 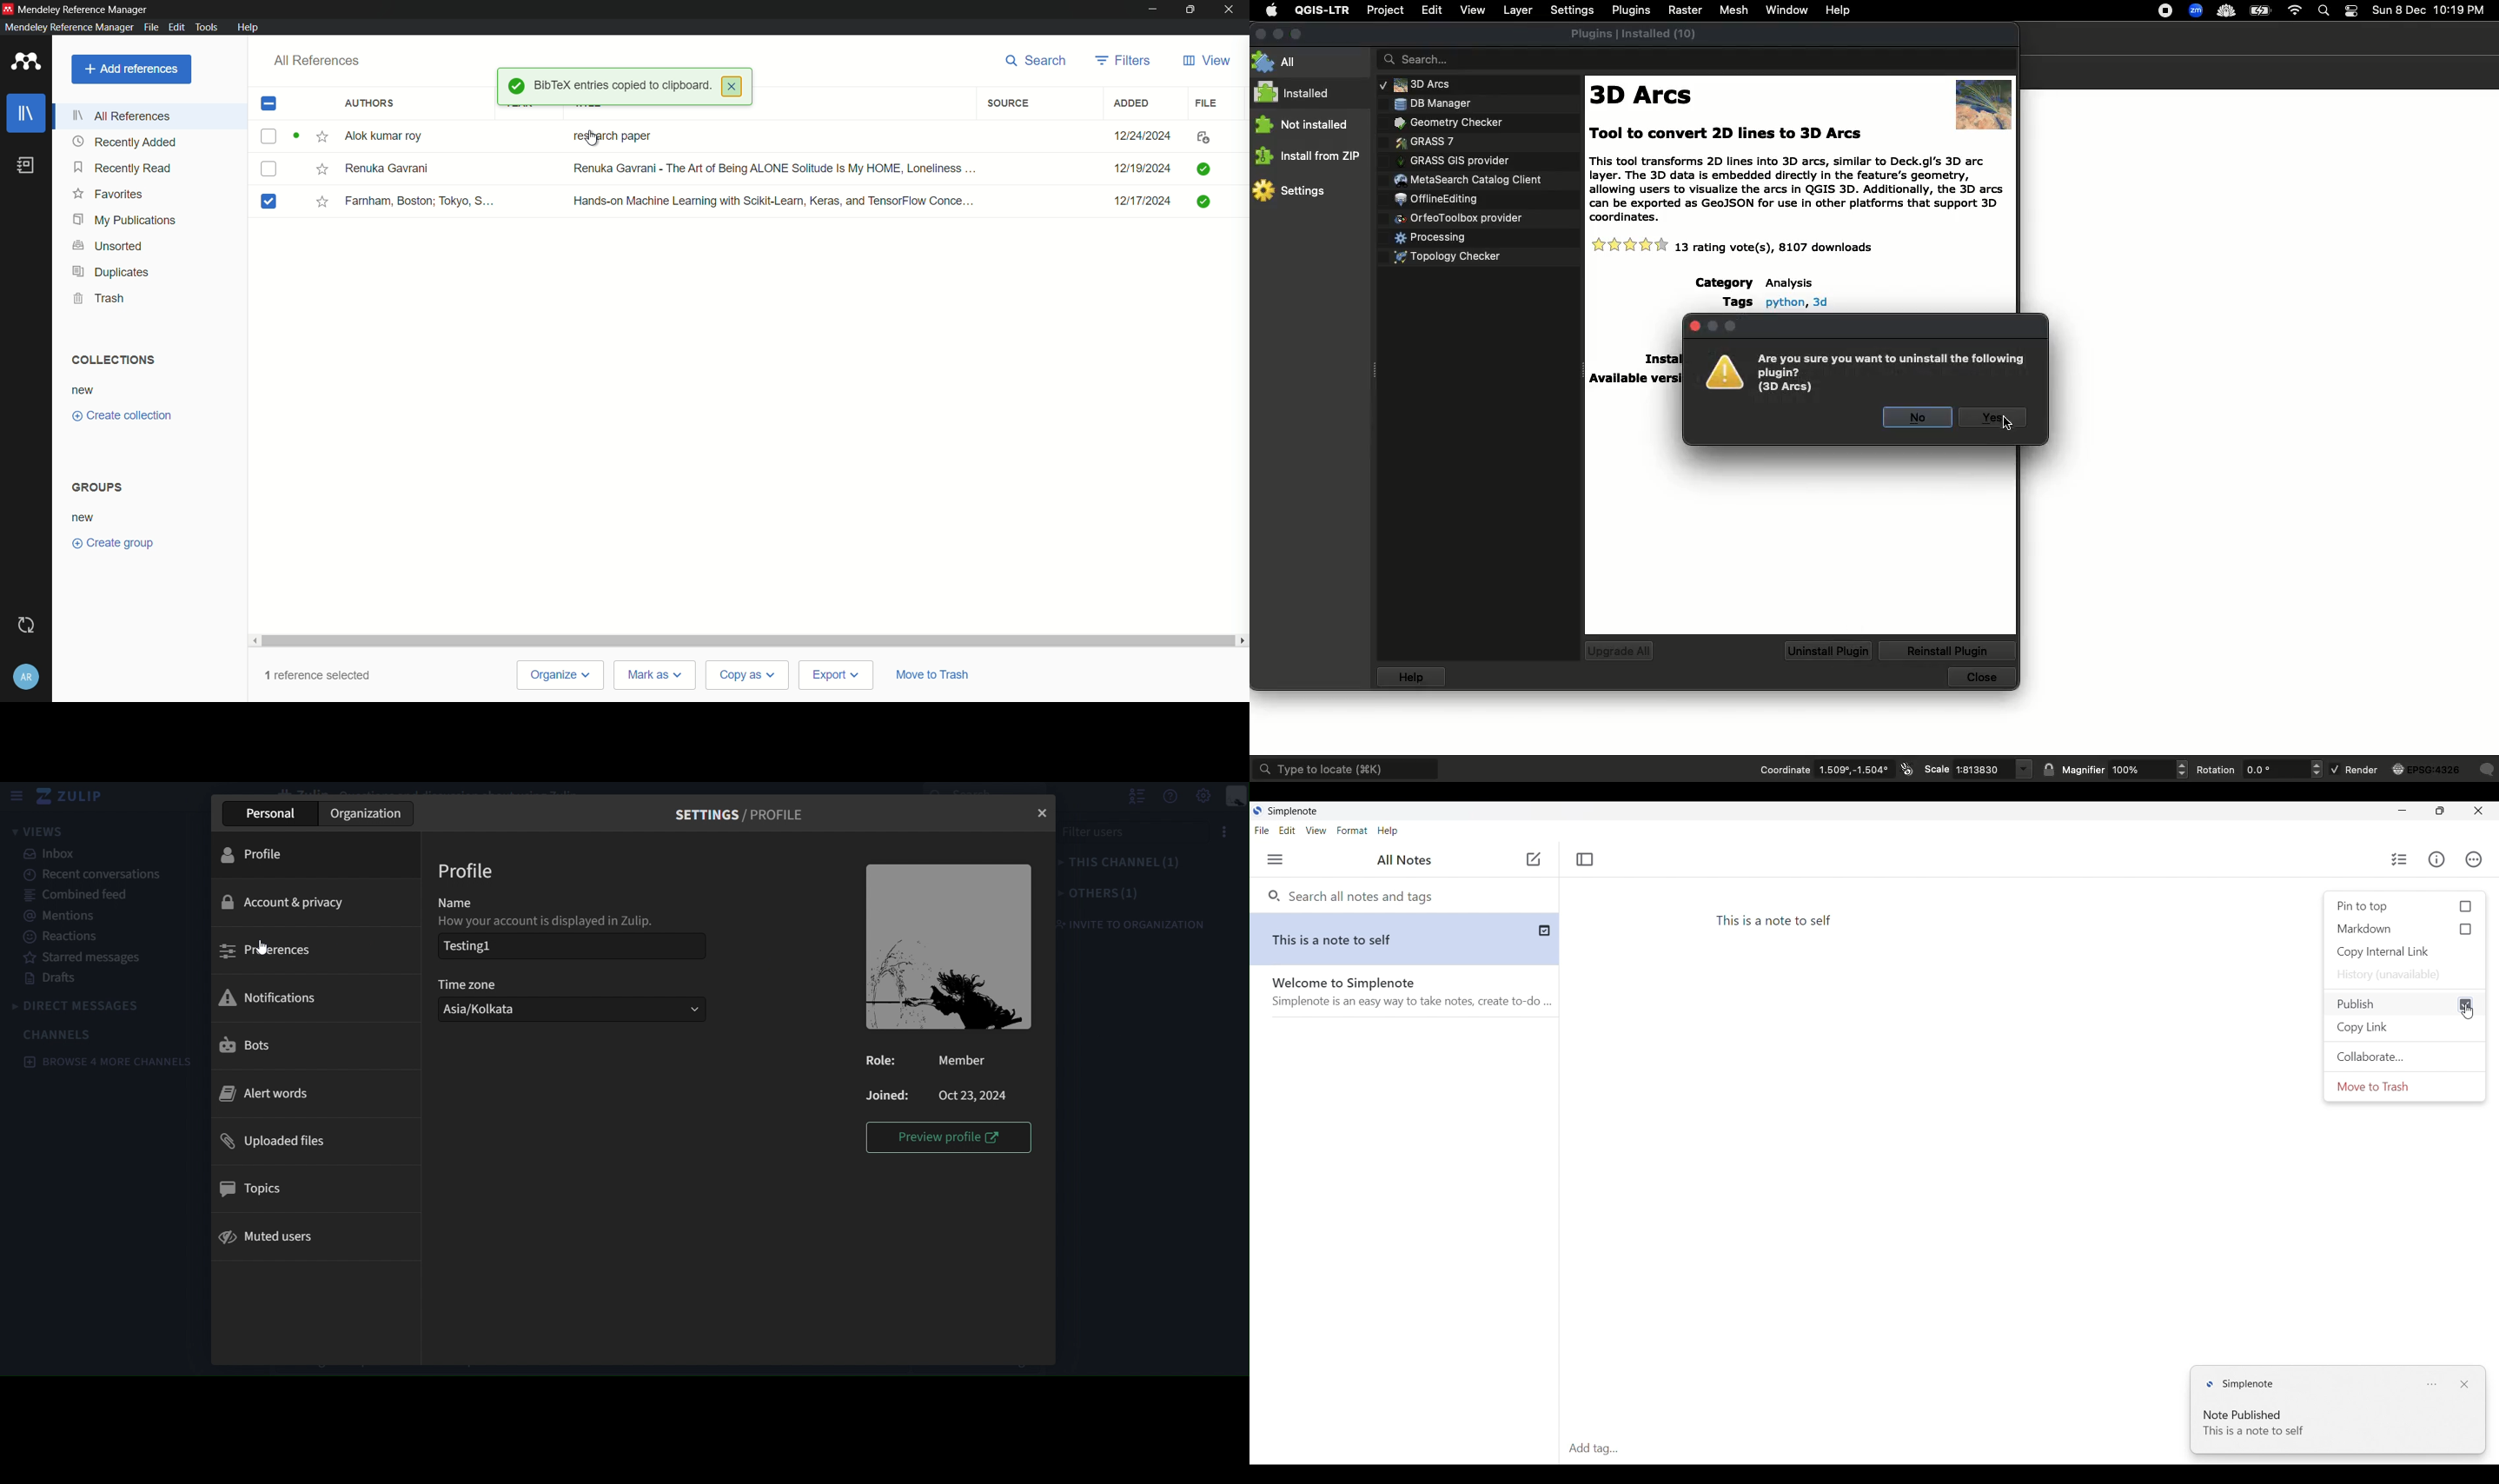 What do you see at coordinates (2433, 1385) in the screenshot?
I see `Click to go to notification setting` at bounding box center [2433, 1385].